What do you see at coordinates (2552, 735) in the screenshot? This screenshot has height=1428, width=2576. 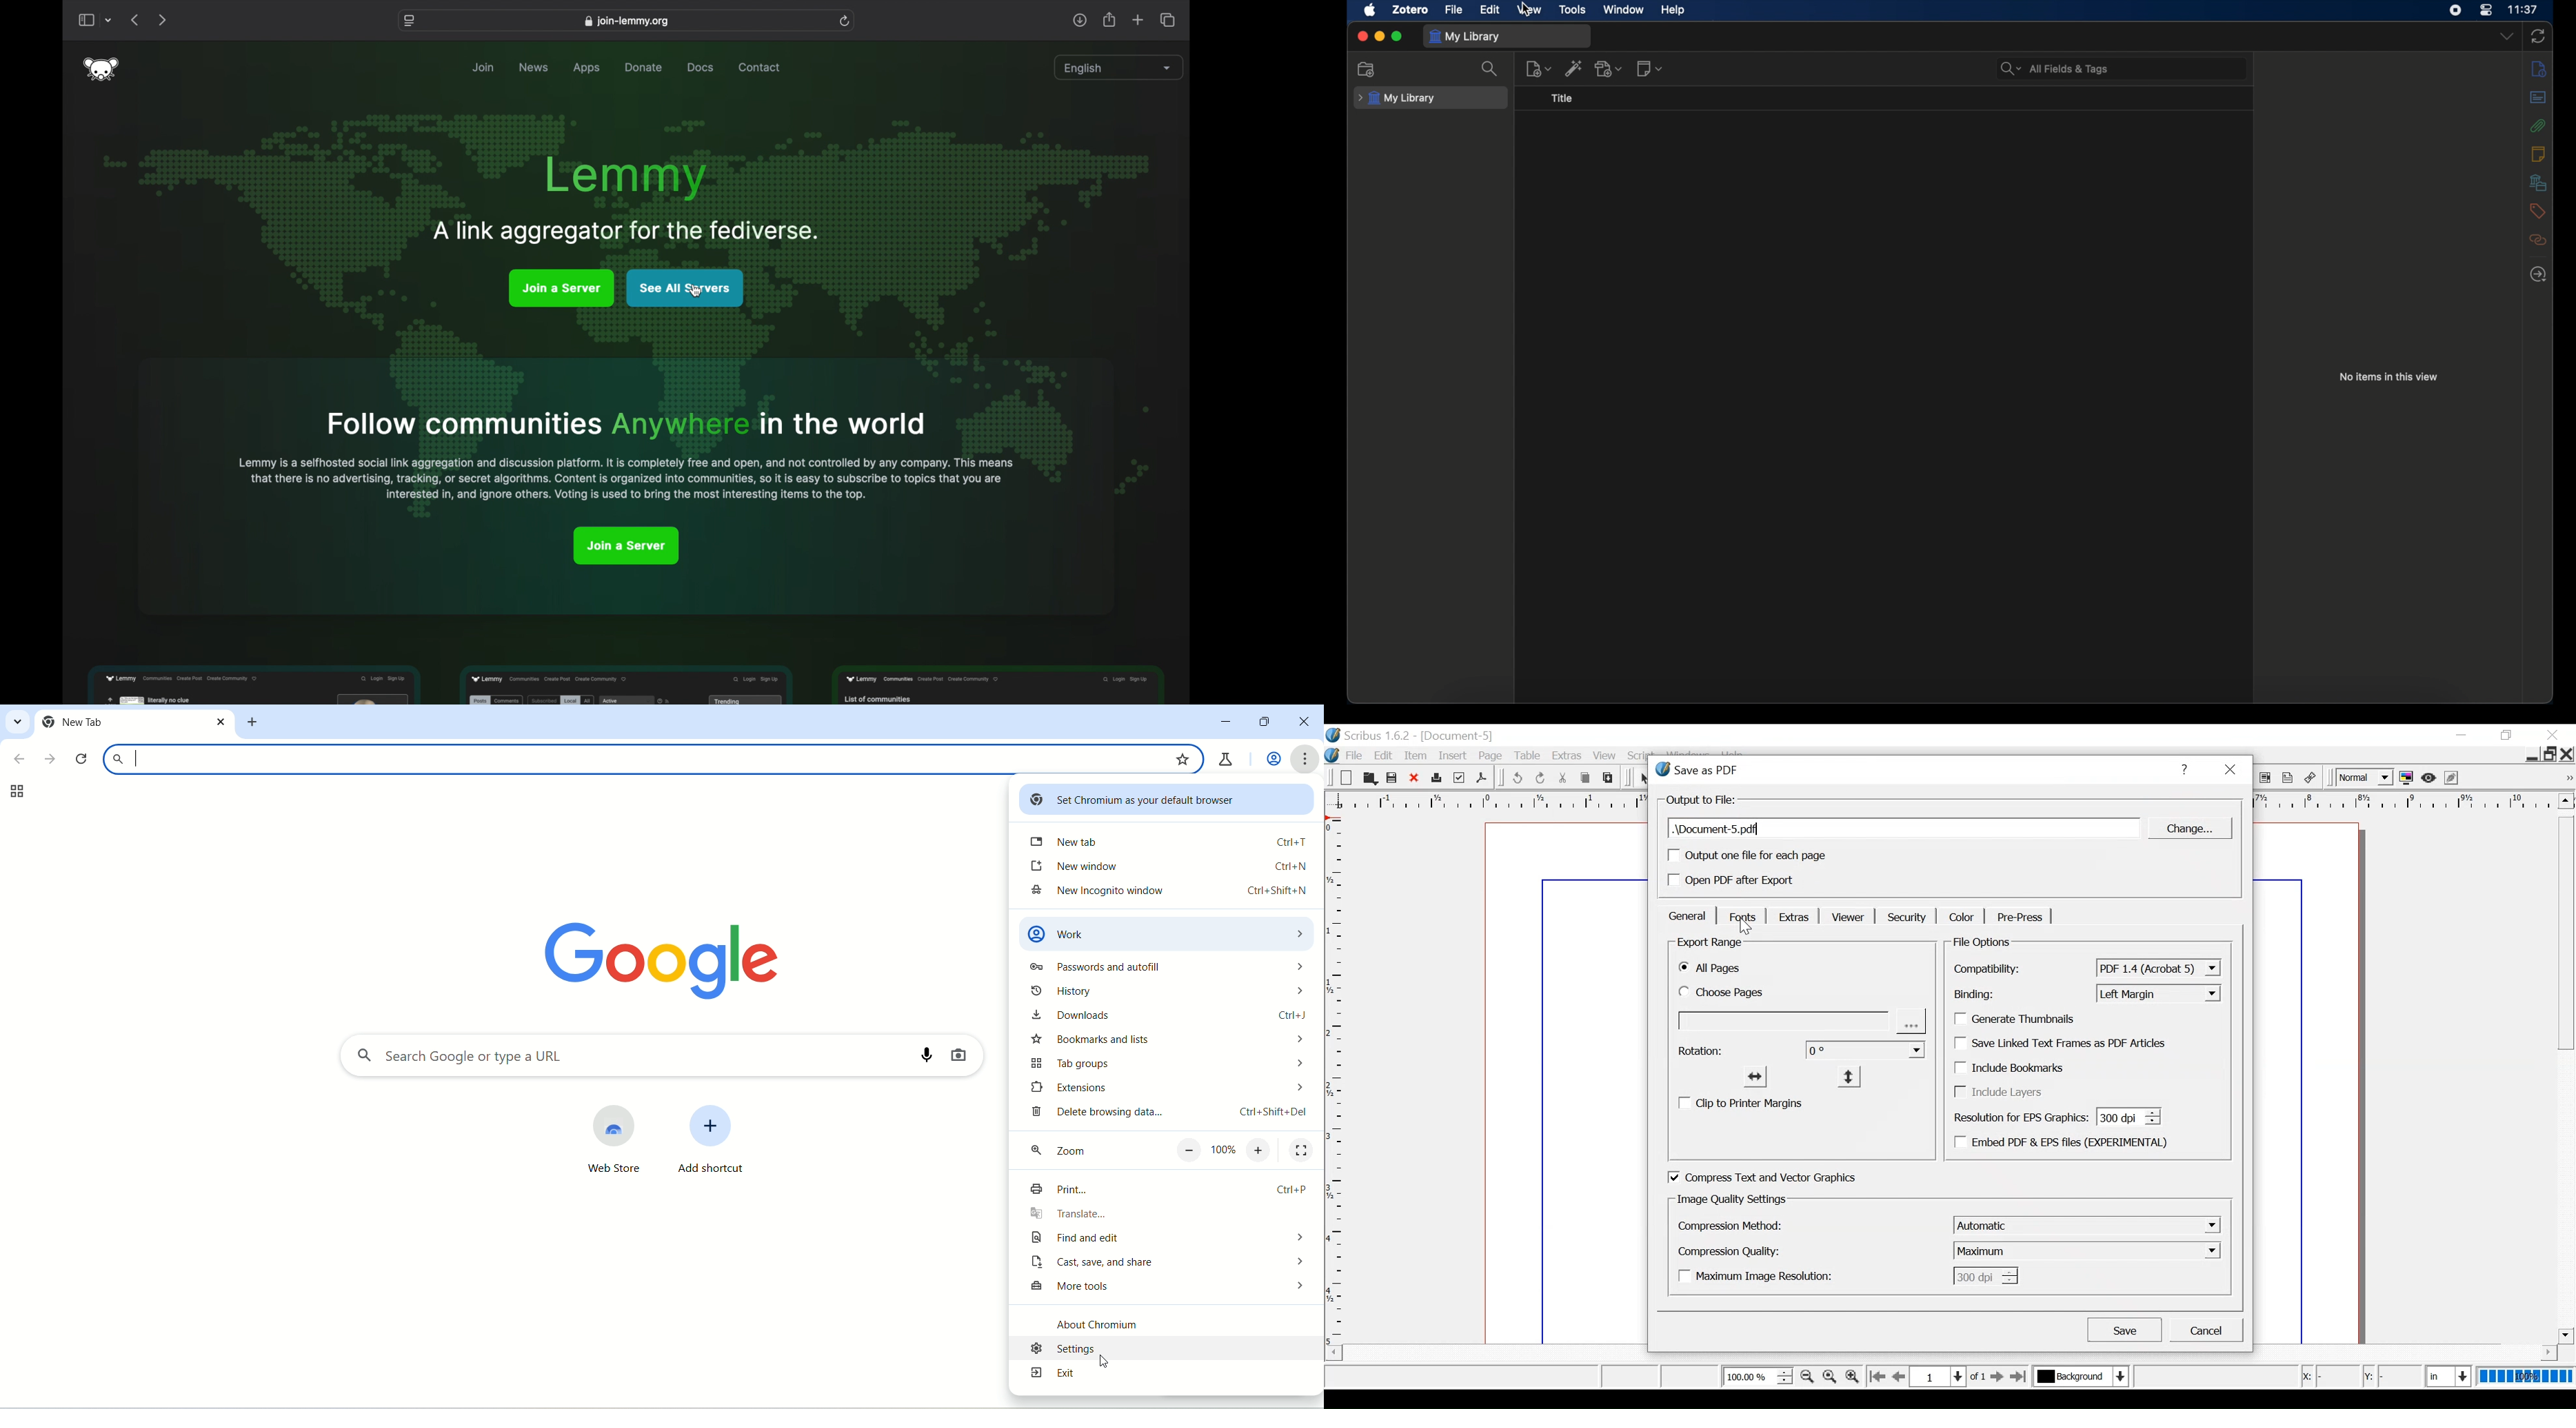 I see `Close` at bounding box center [2552, 735].